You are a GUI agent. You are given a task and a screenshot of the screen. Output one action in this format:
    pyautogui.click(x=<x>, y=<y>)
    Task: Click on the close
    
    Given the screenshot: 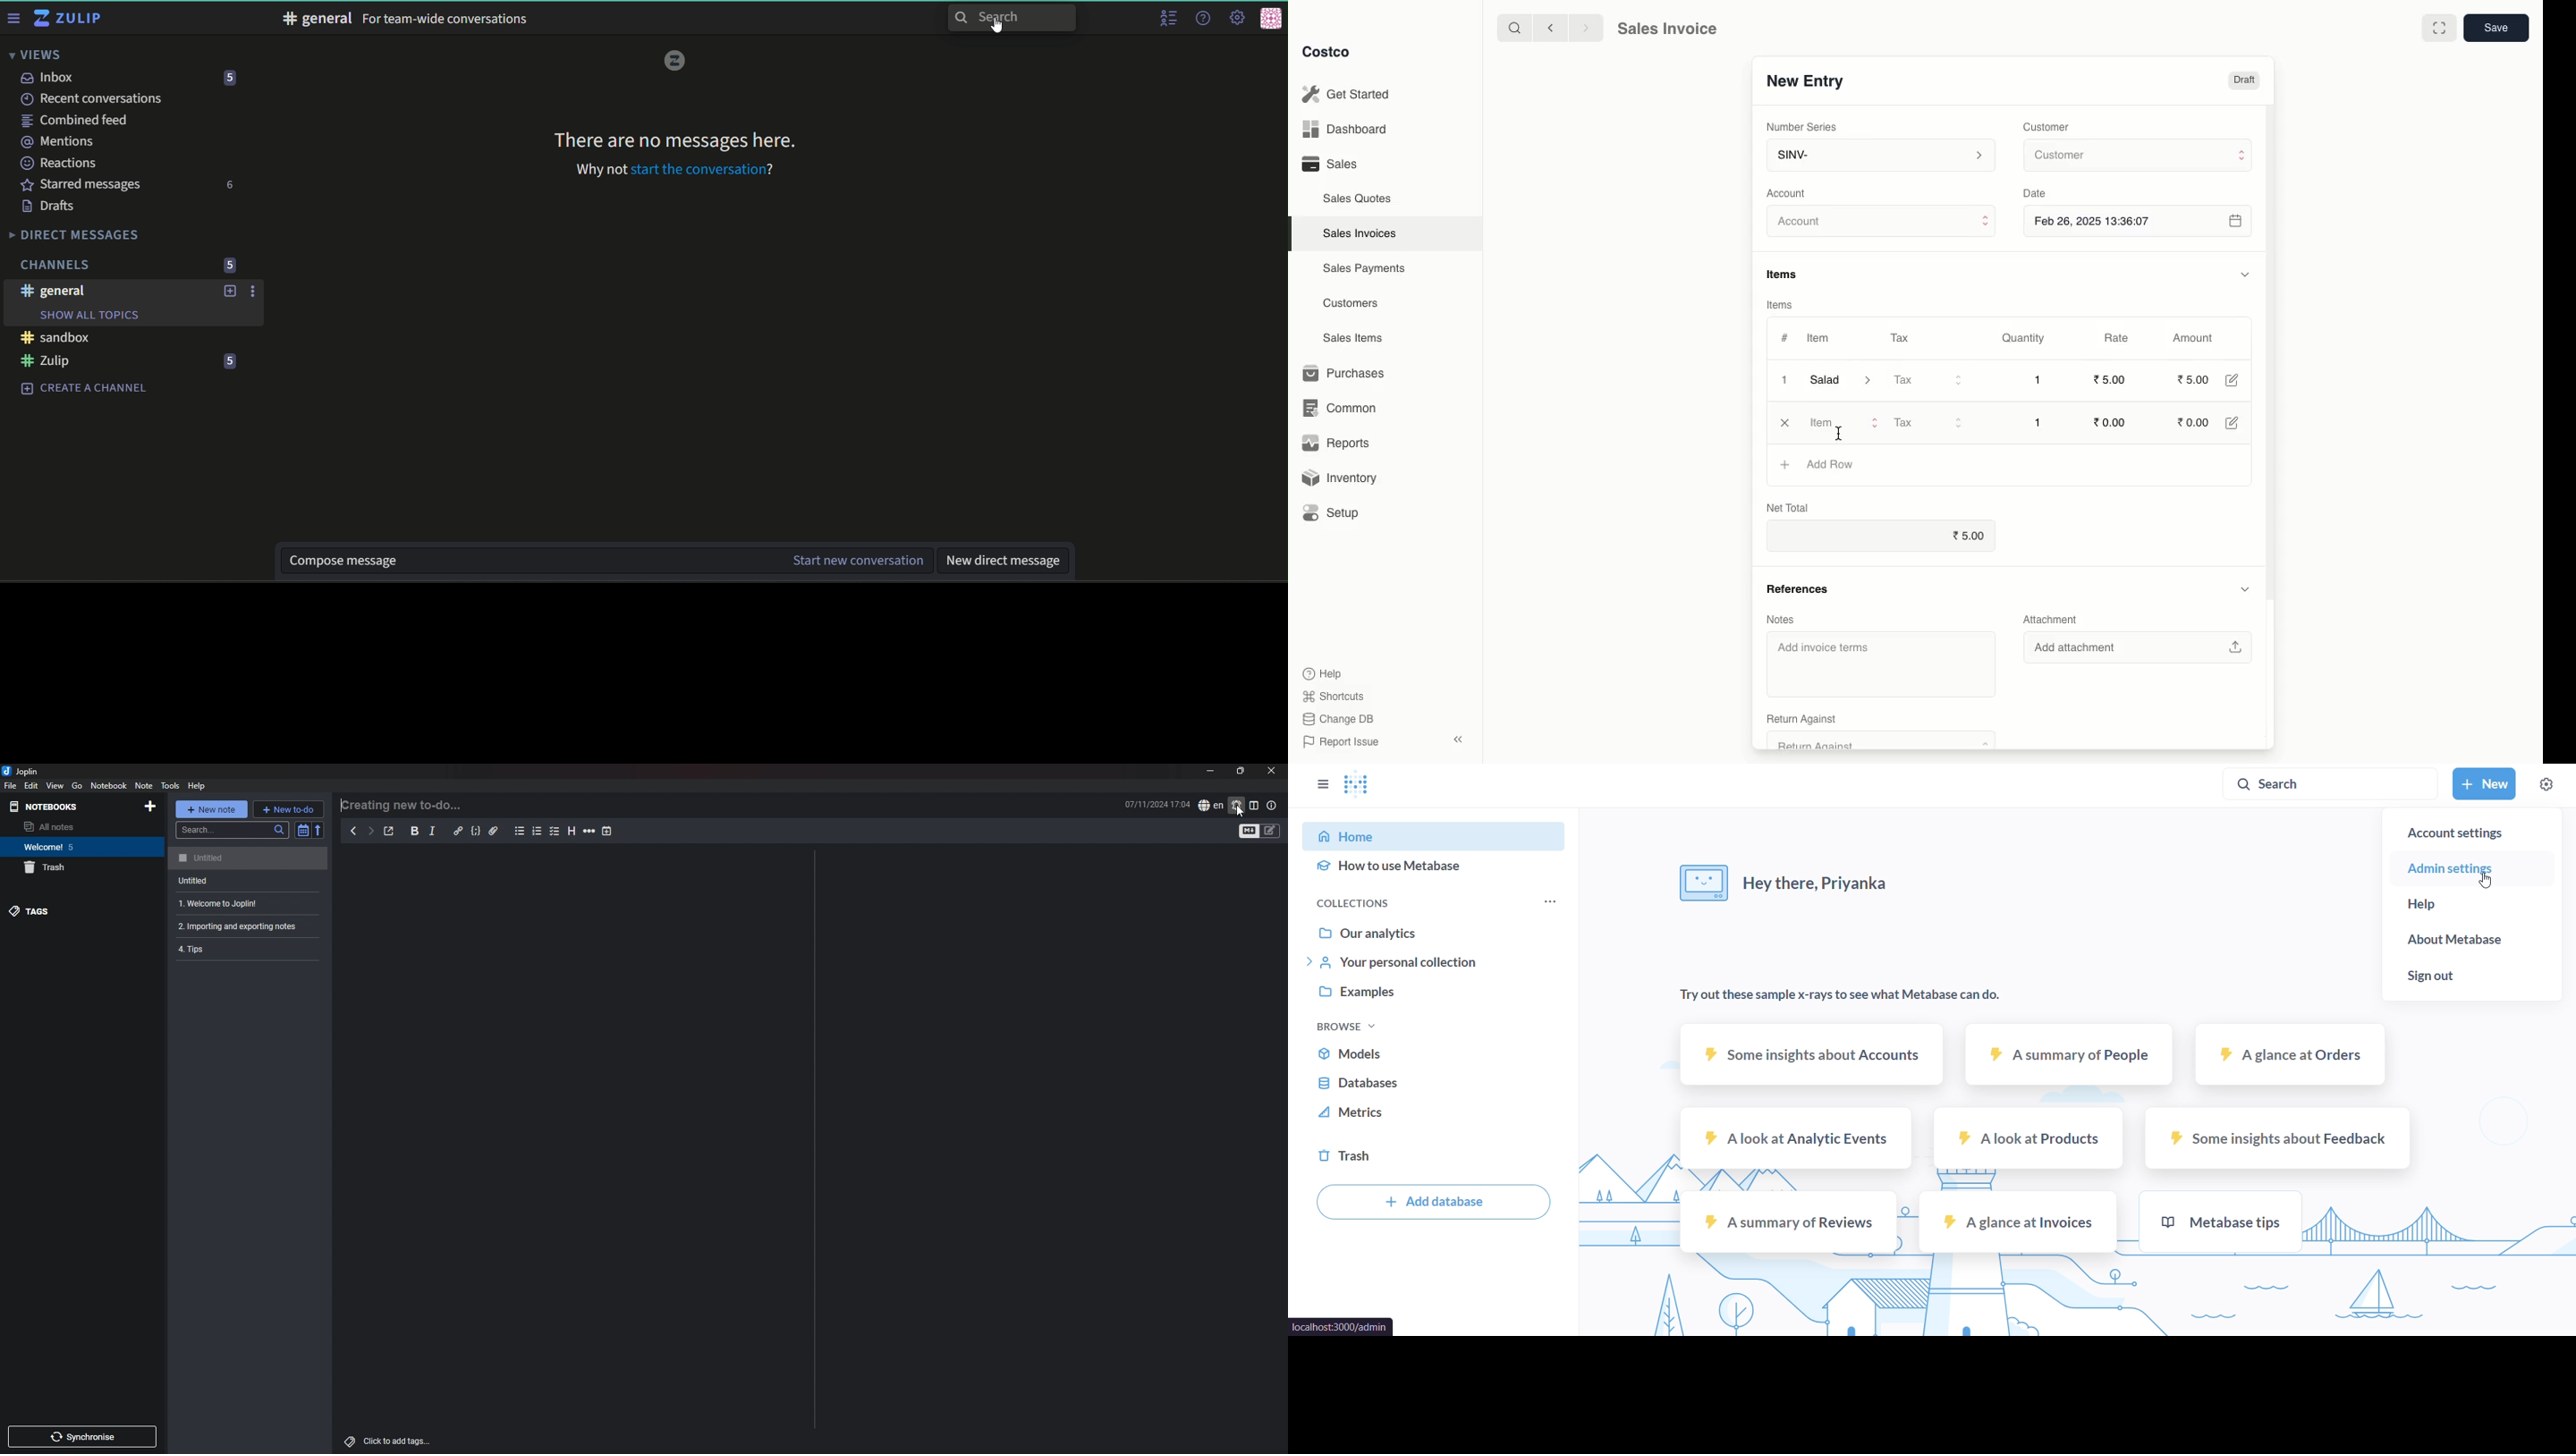 What is the action you would take?
    pyautogui.click(x=1271, y=771)
    